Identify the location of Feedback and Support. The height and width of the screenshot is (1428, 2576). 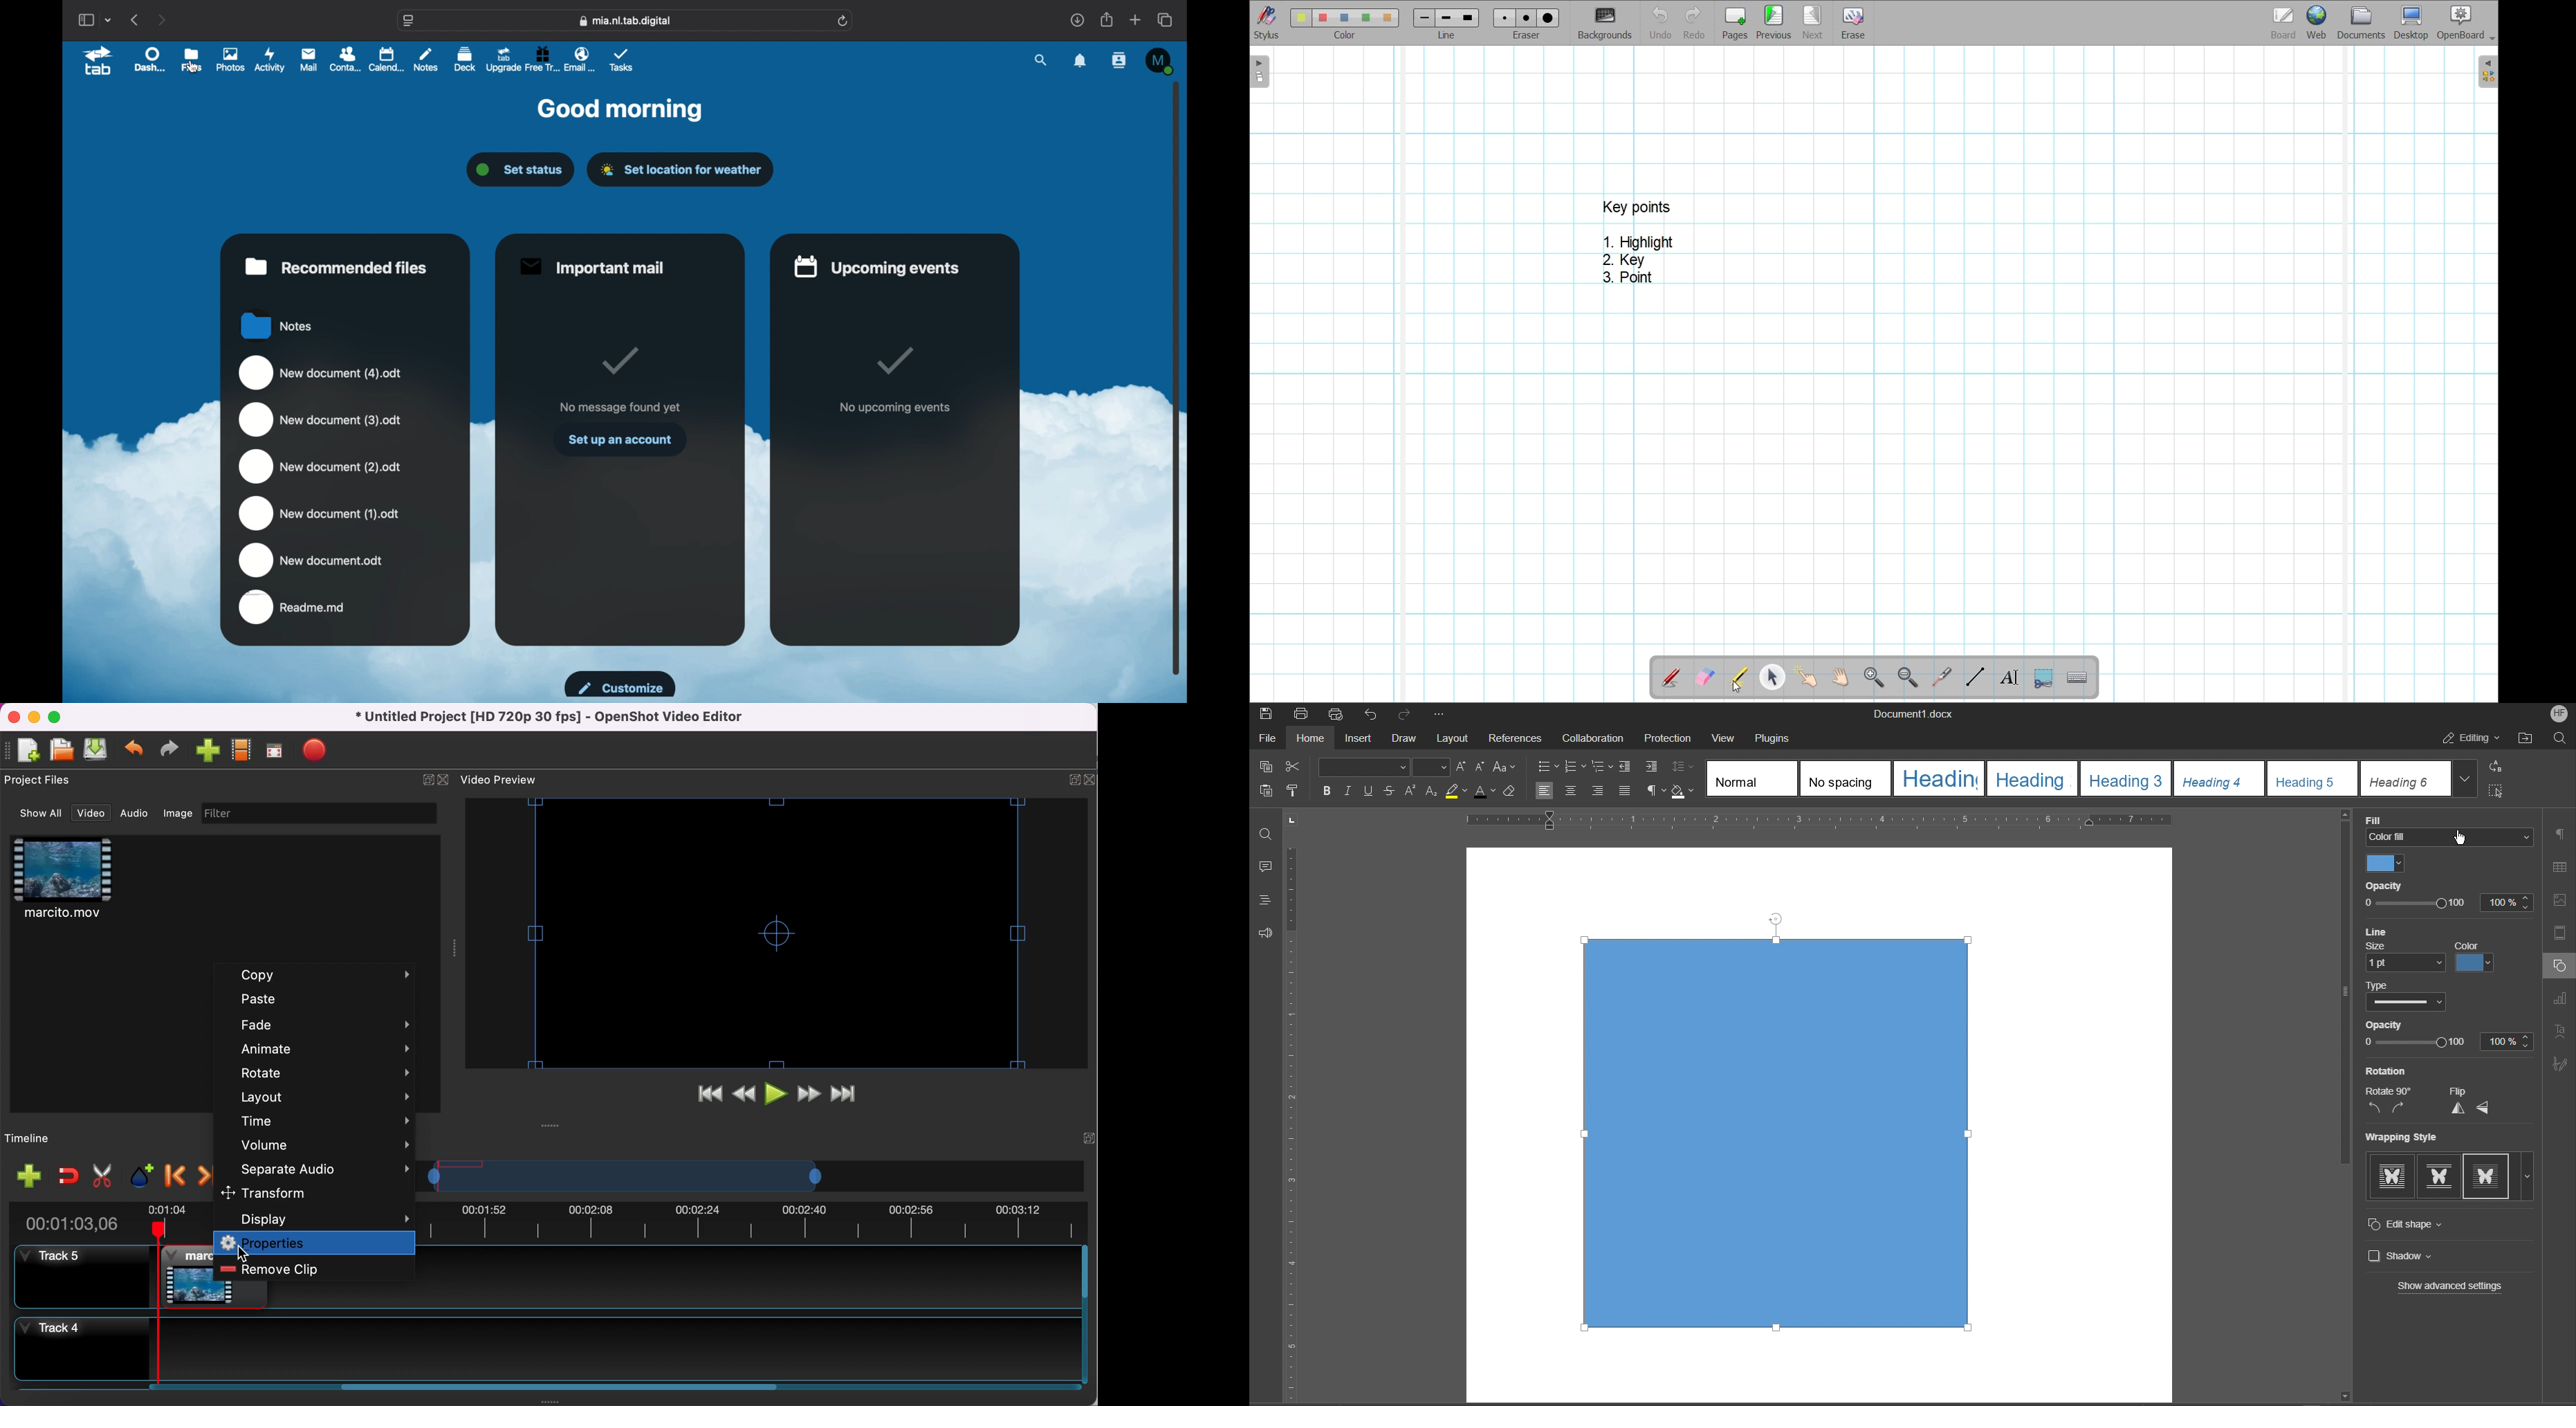
(1266, 933).